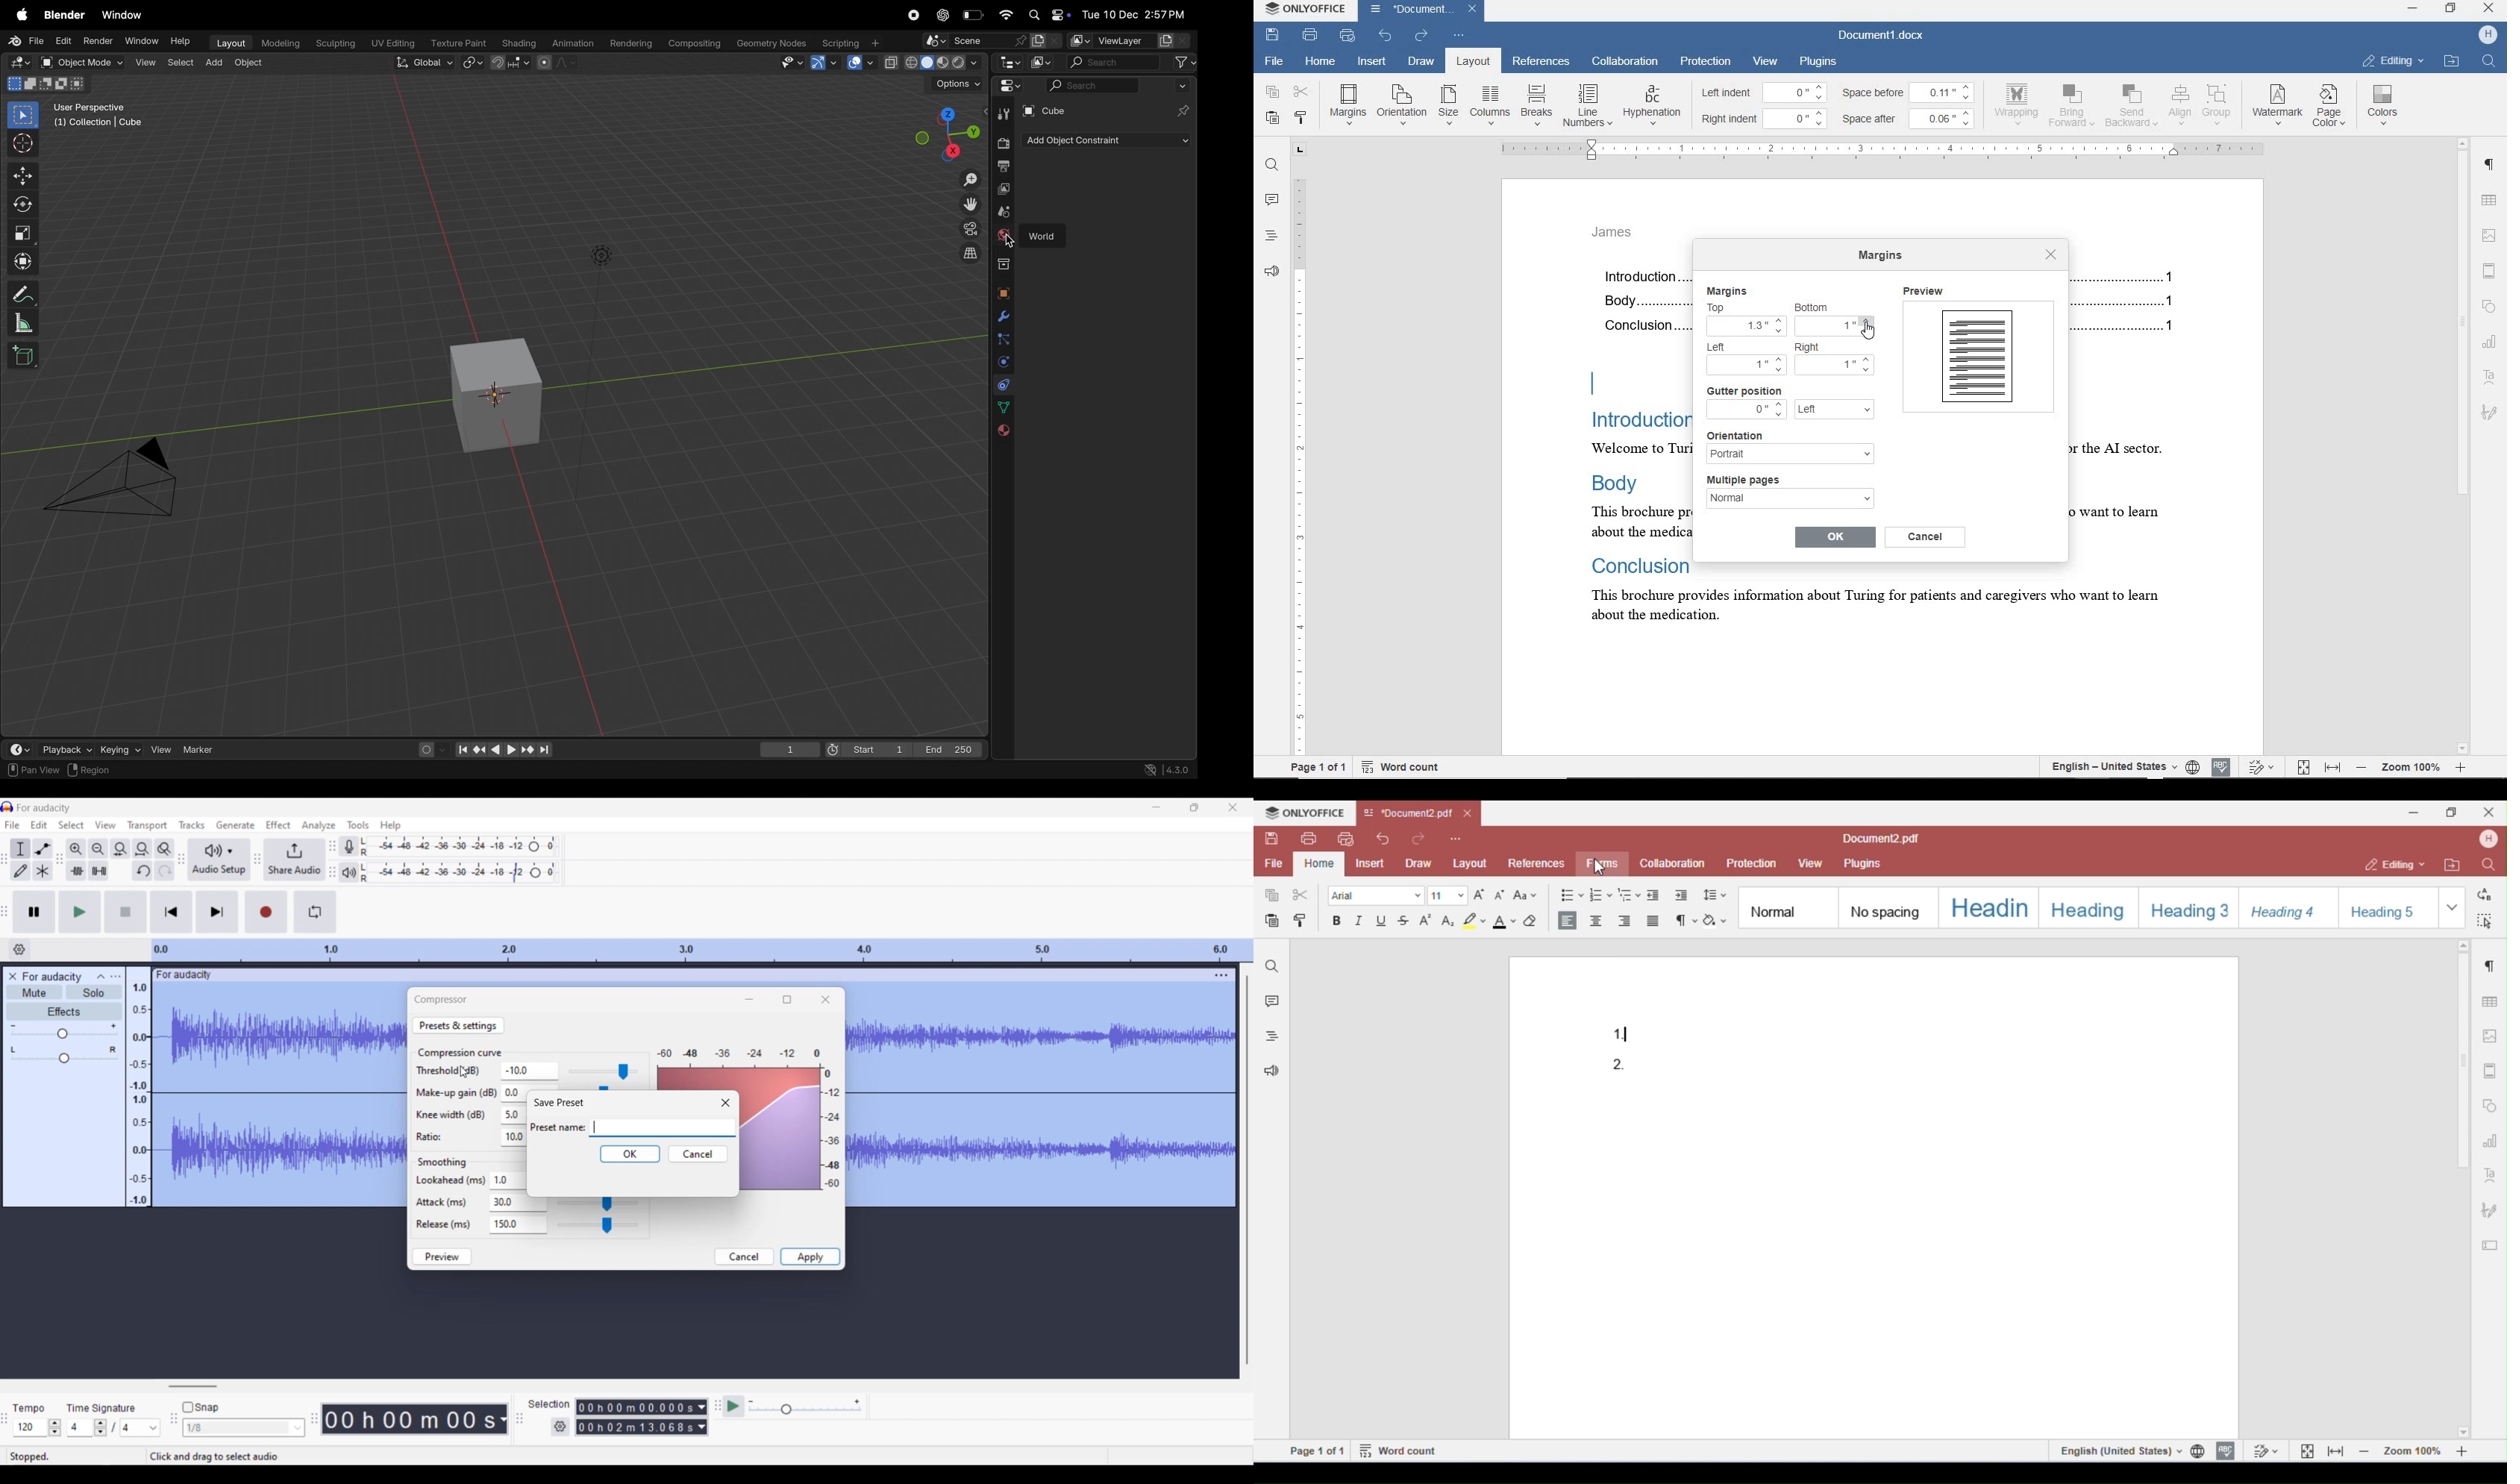 The width and height of the screenshot is (2520, 1484). What do you see at coordinates (1798, 116) in the screenshot?
I see `0` at bounding box center [1798, 116].